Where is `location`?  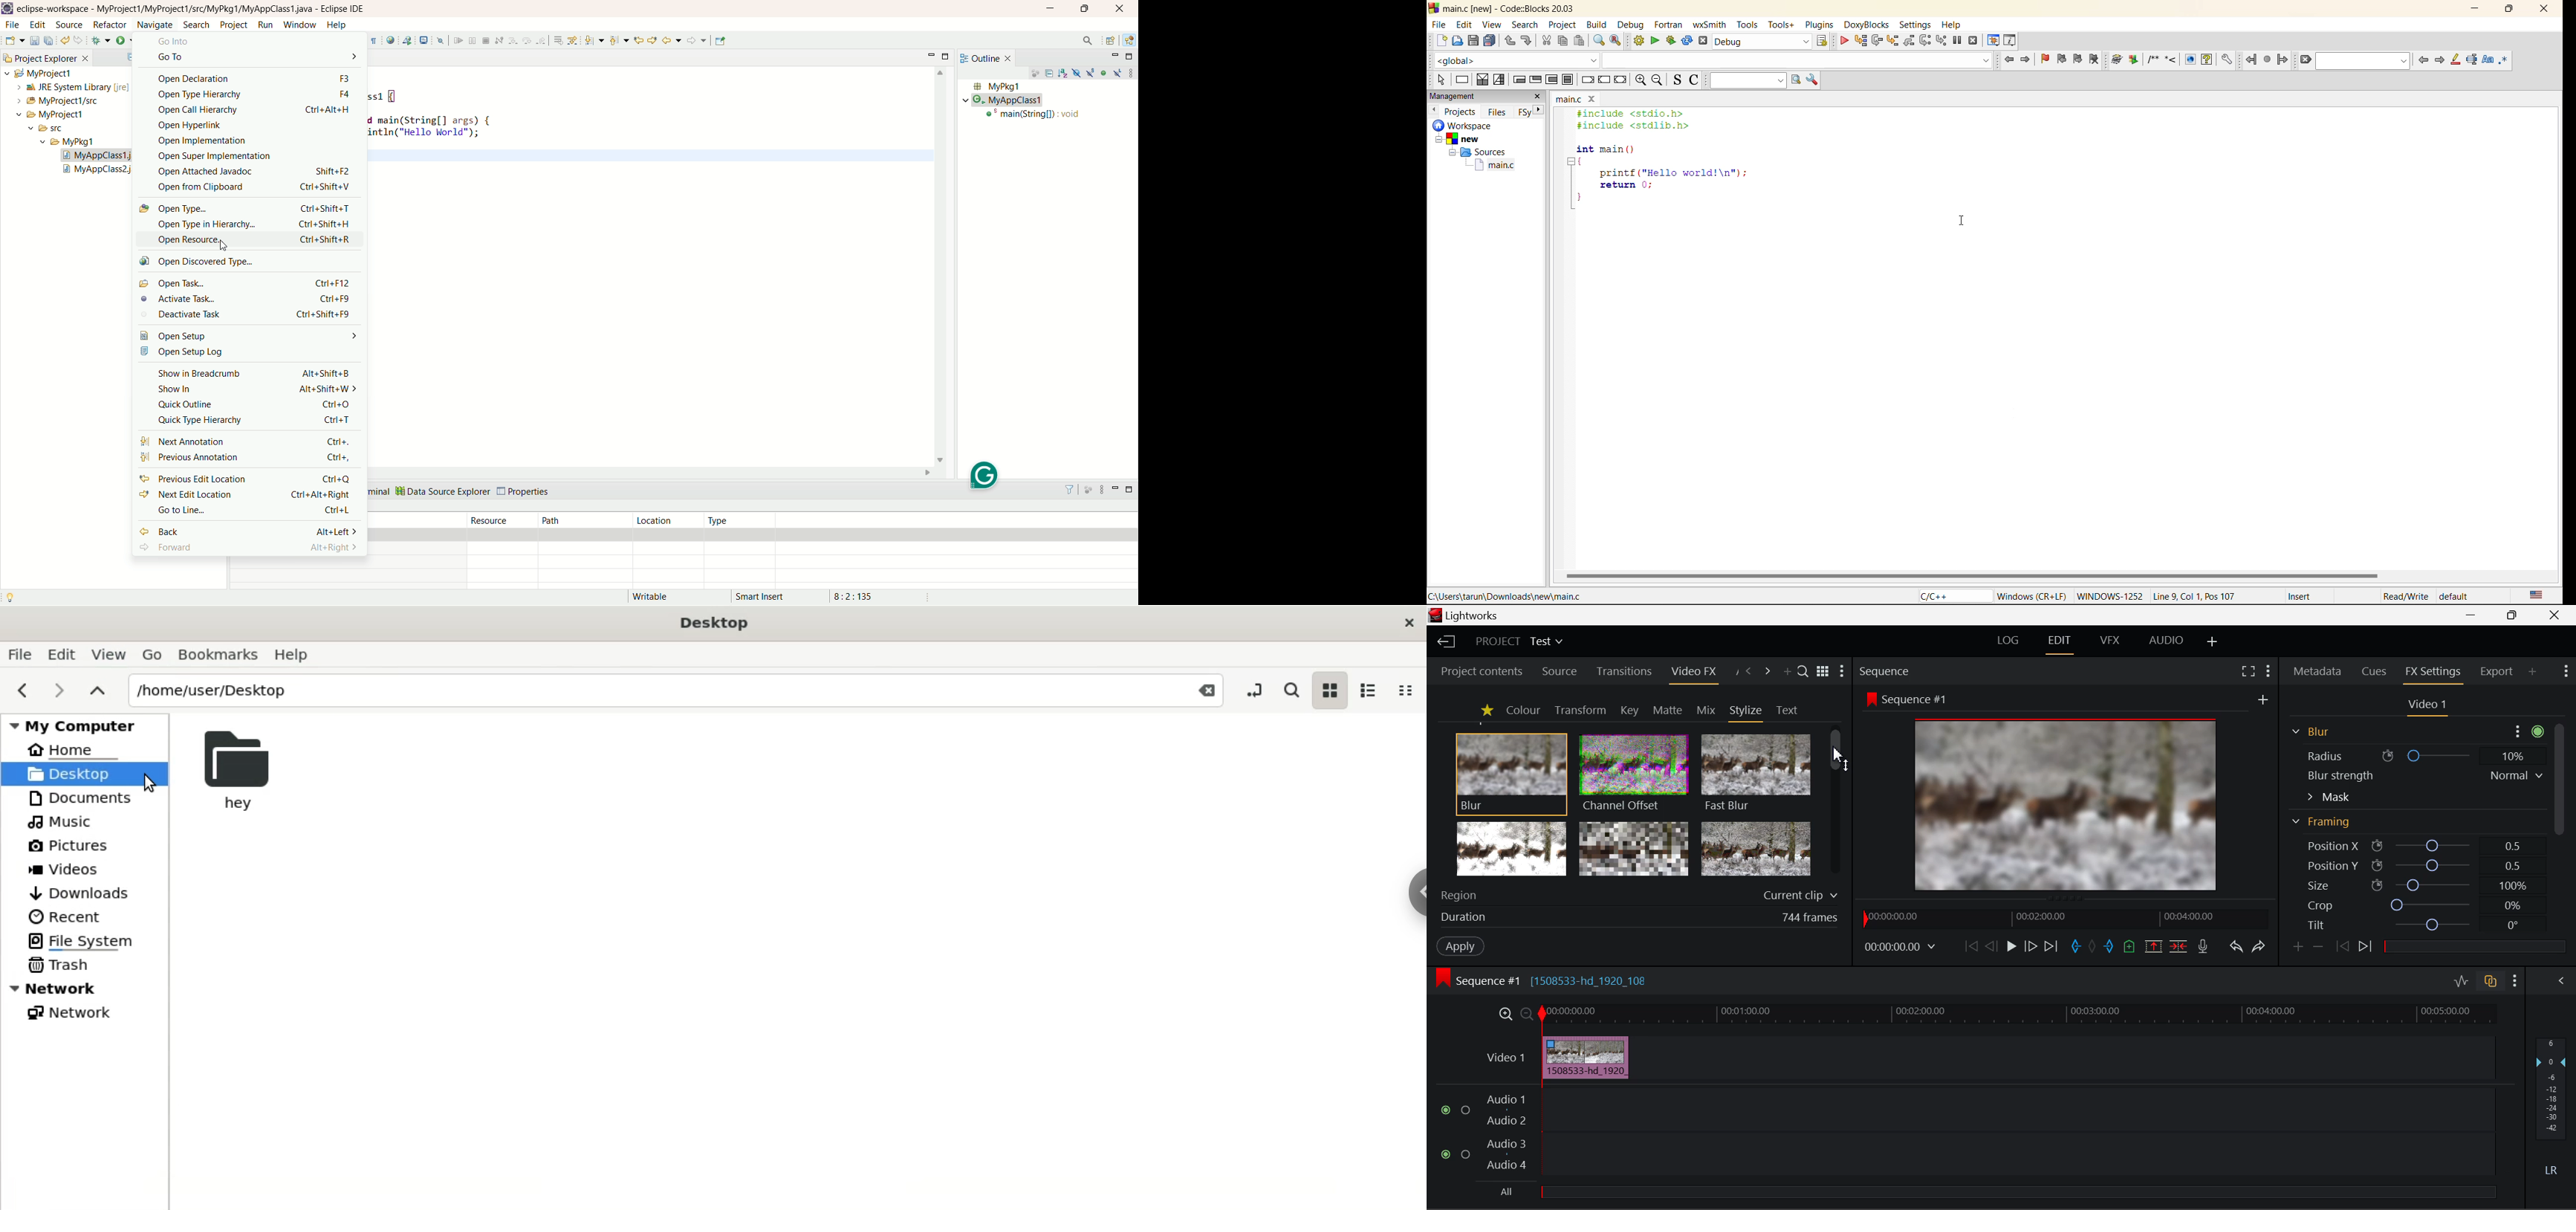 location is located at coordinates (668, 520).